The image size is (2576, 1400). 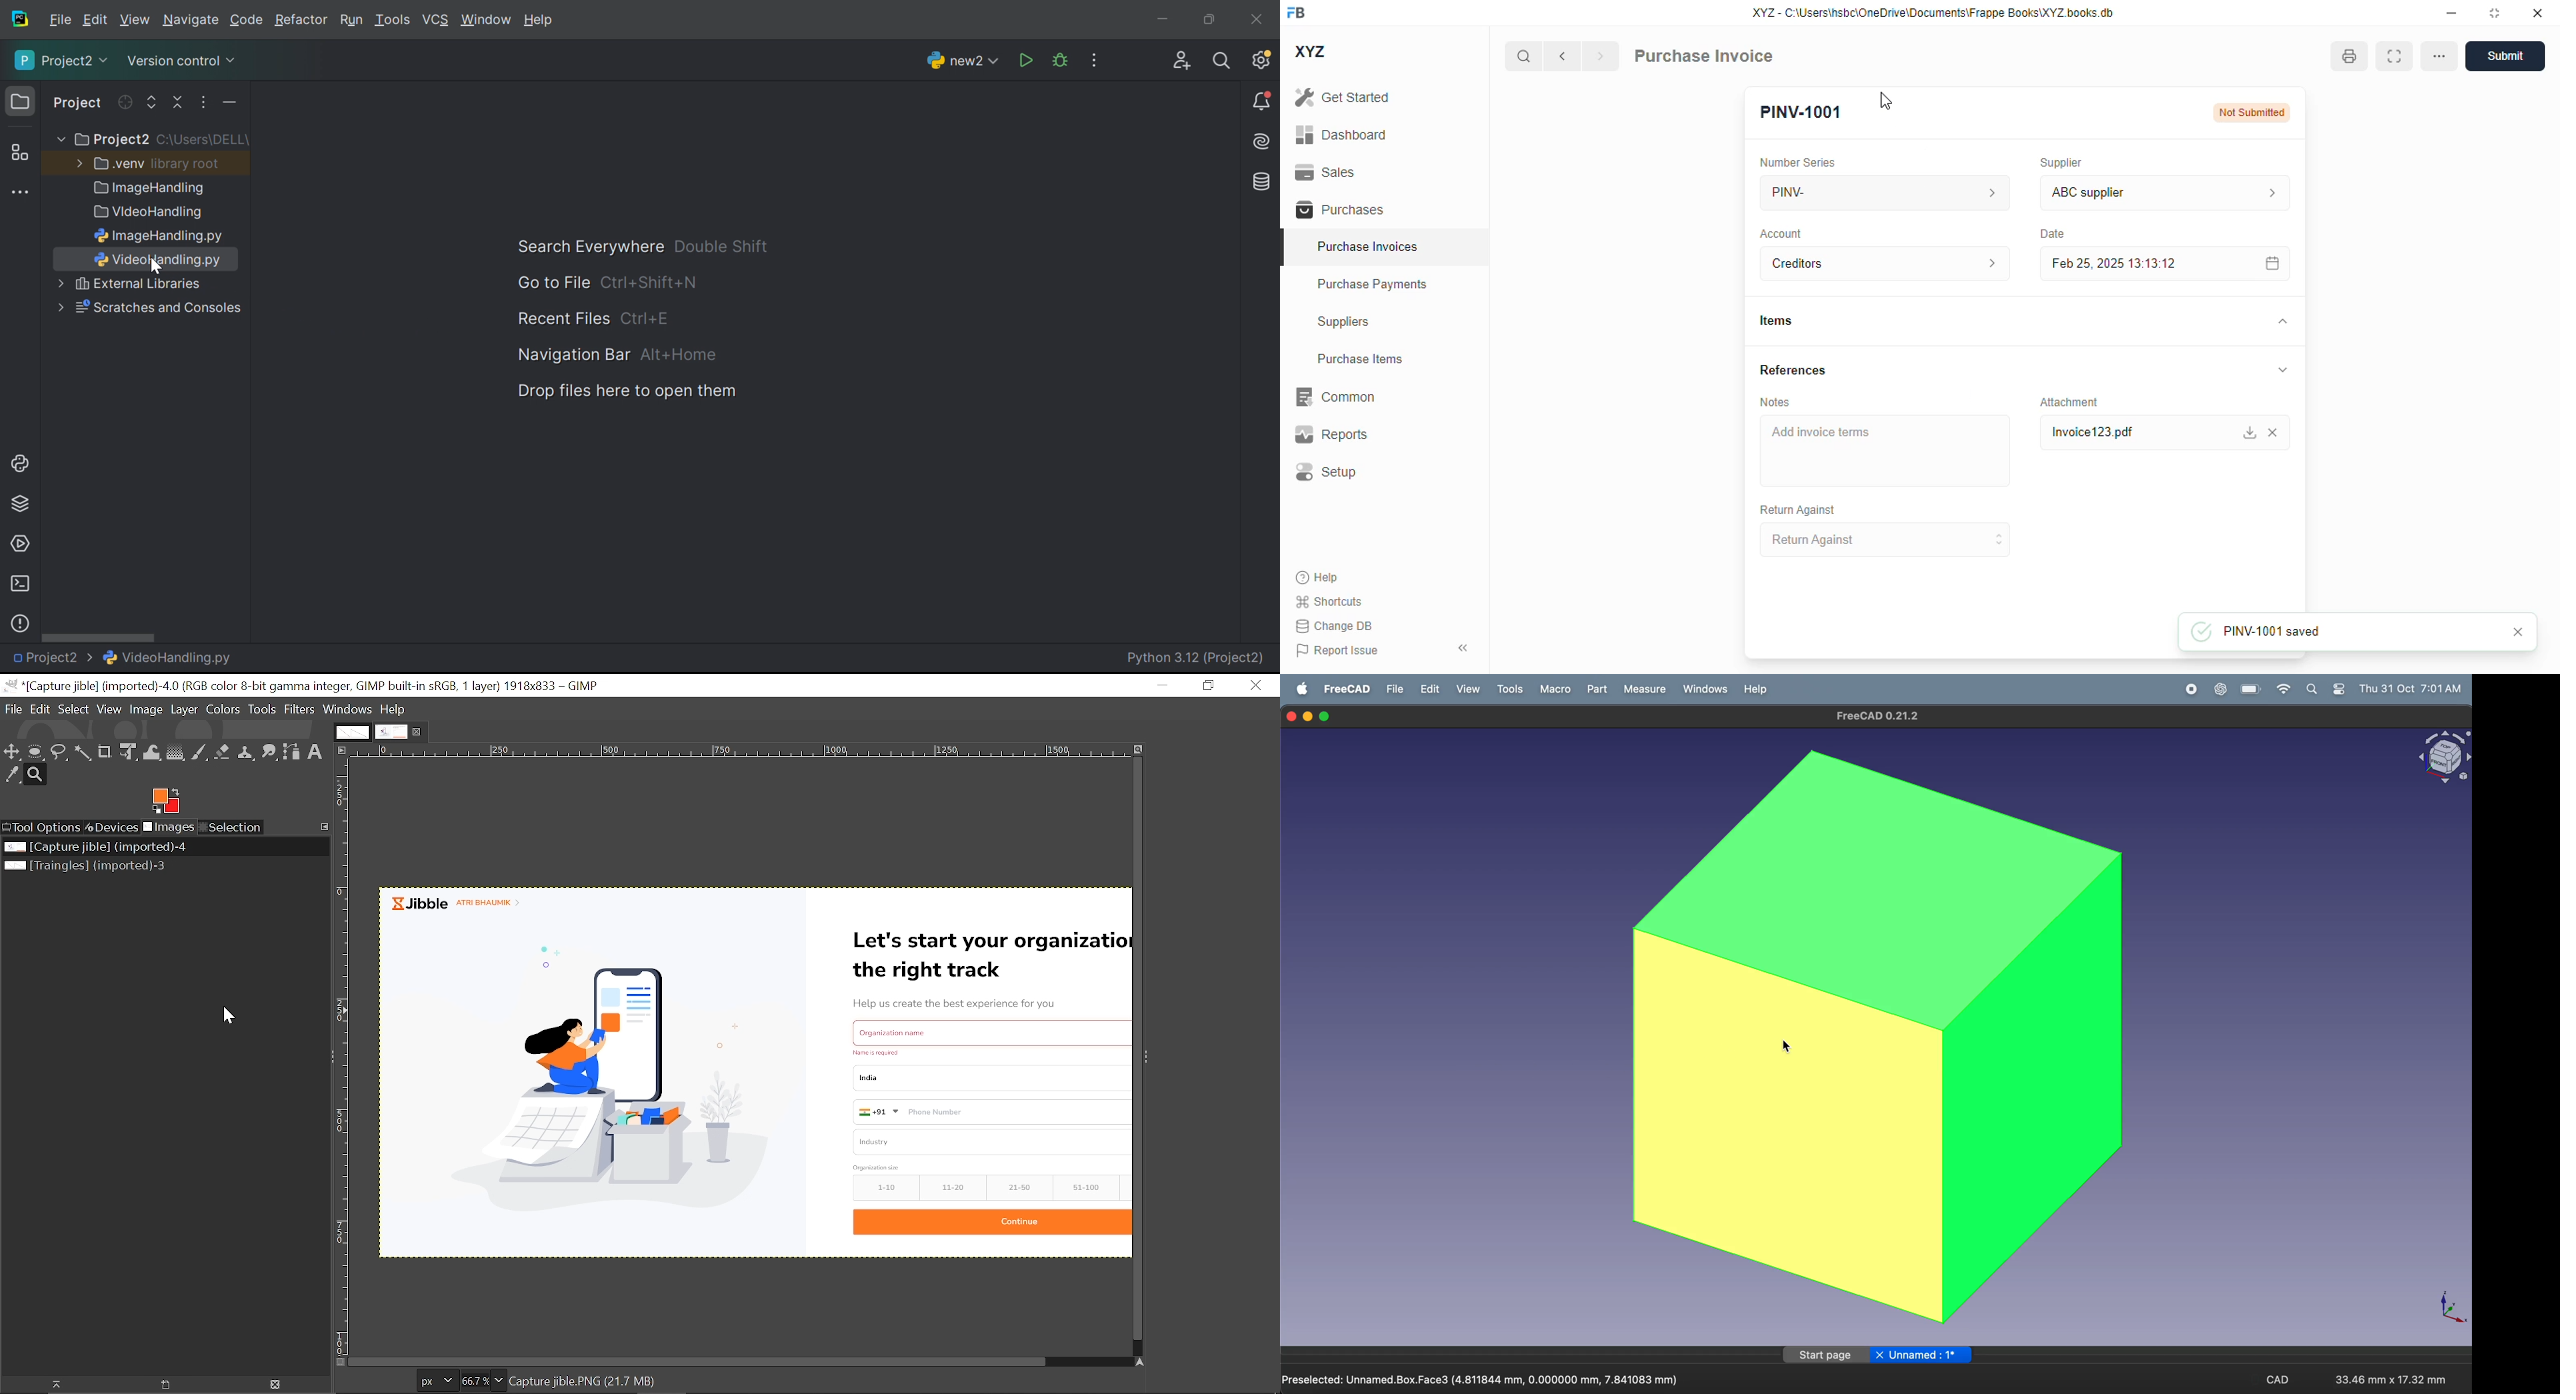 I want to click on supplier information, so click(x=2268, y=193).